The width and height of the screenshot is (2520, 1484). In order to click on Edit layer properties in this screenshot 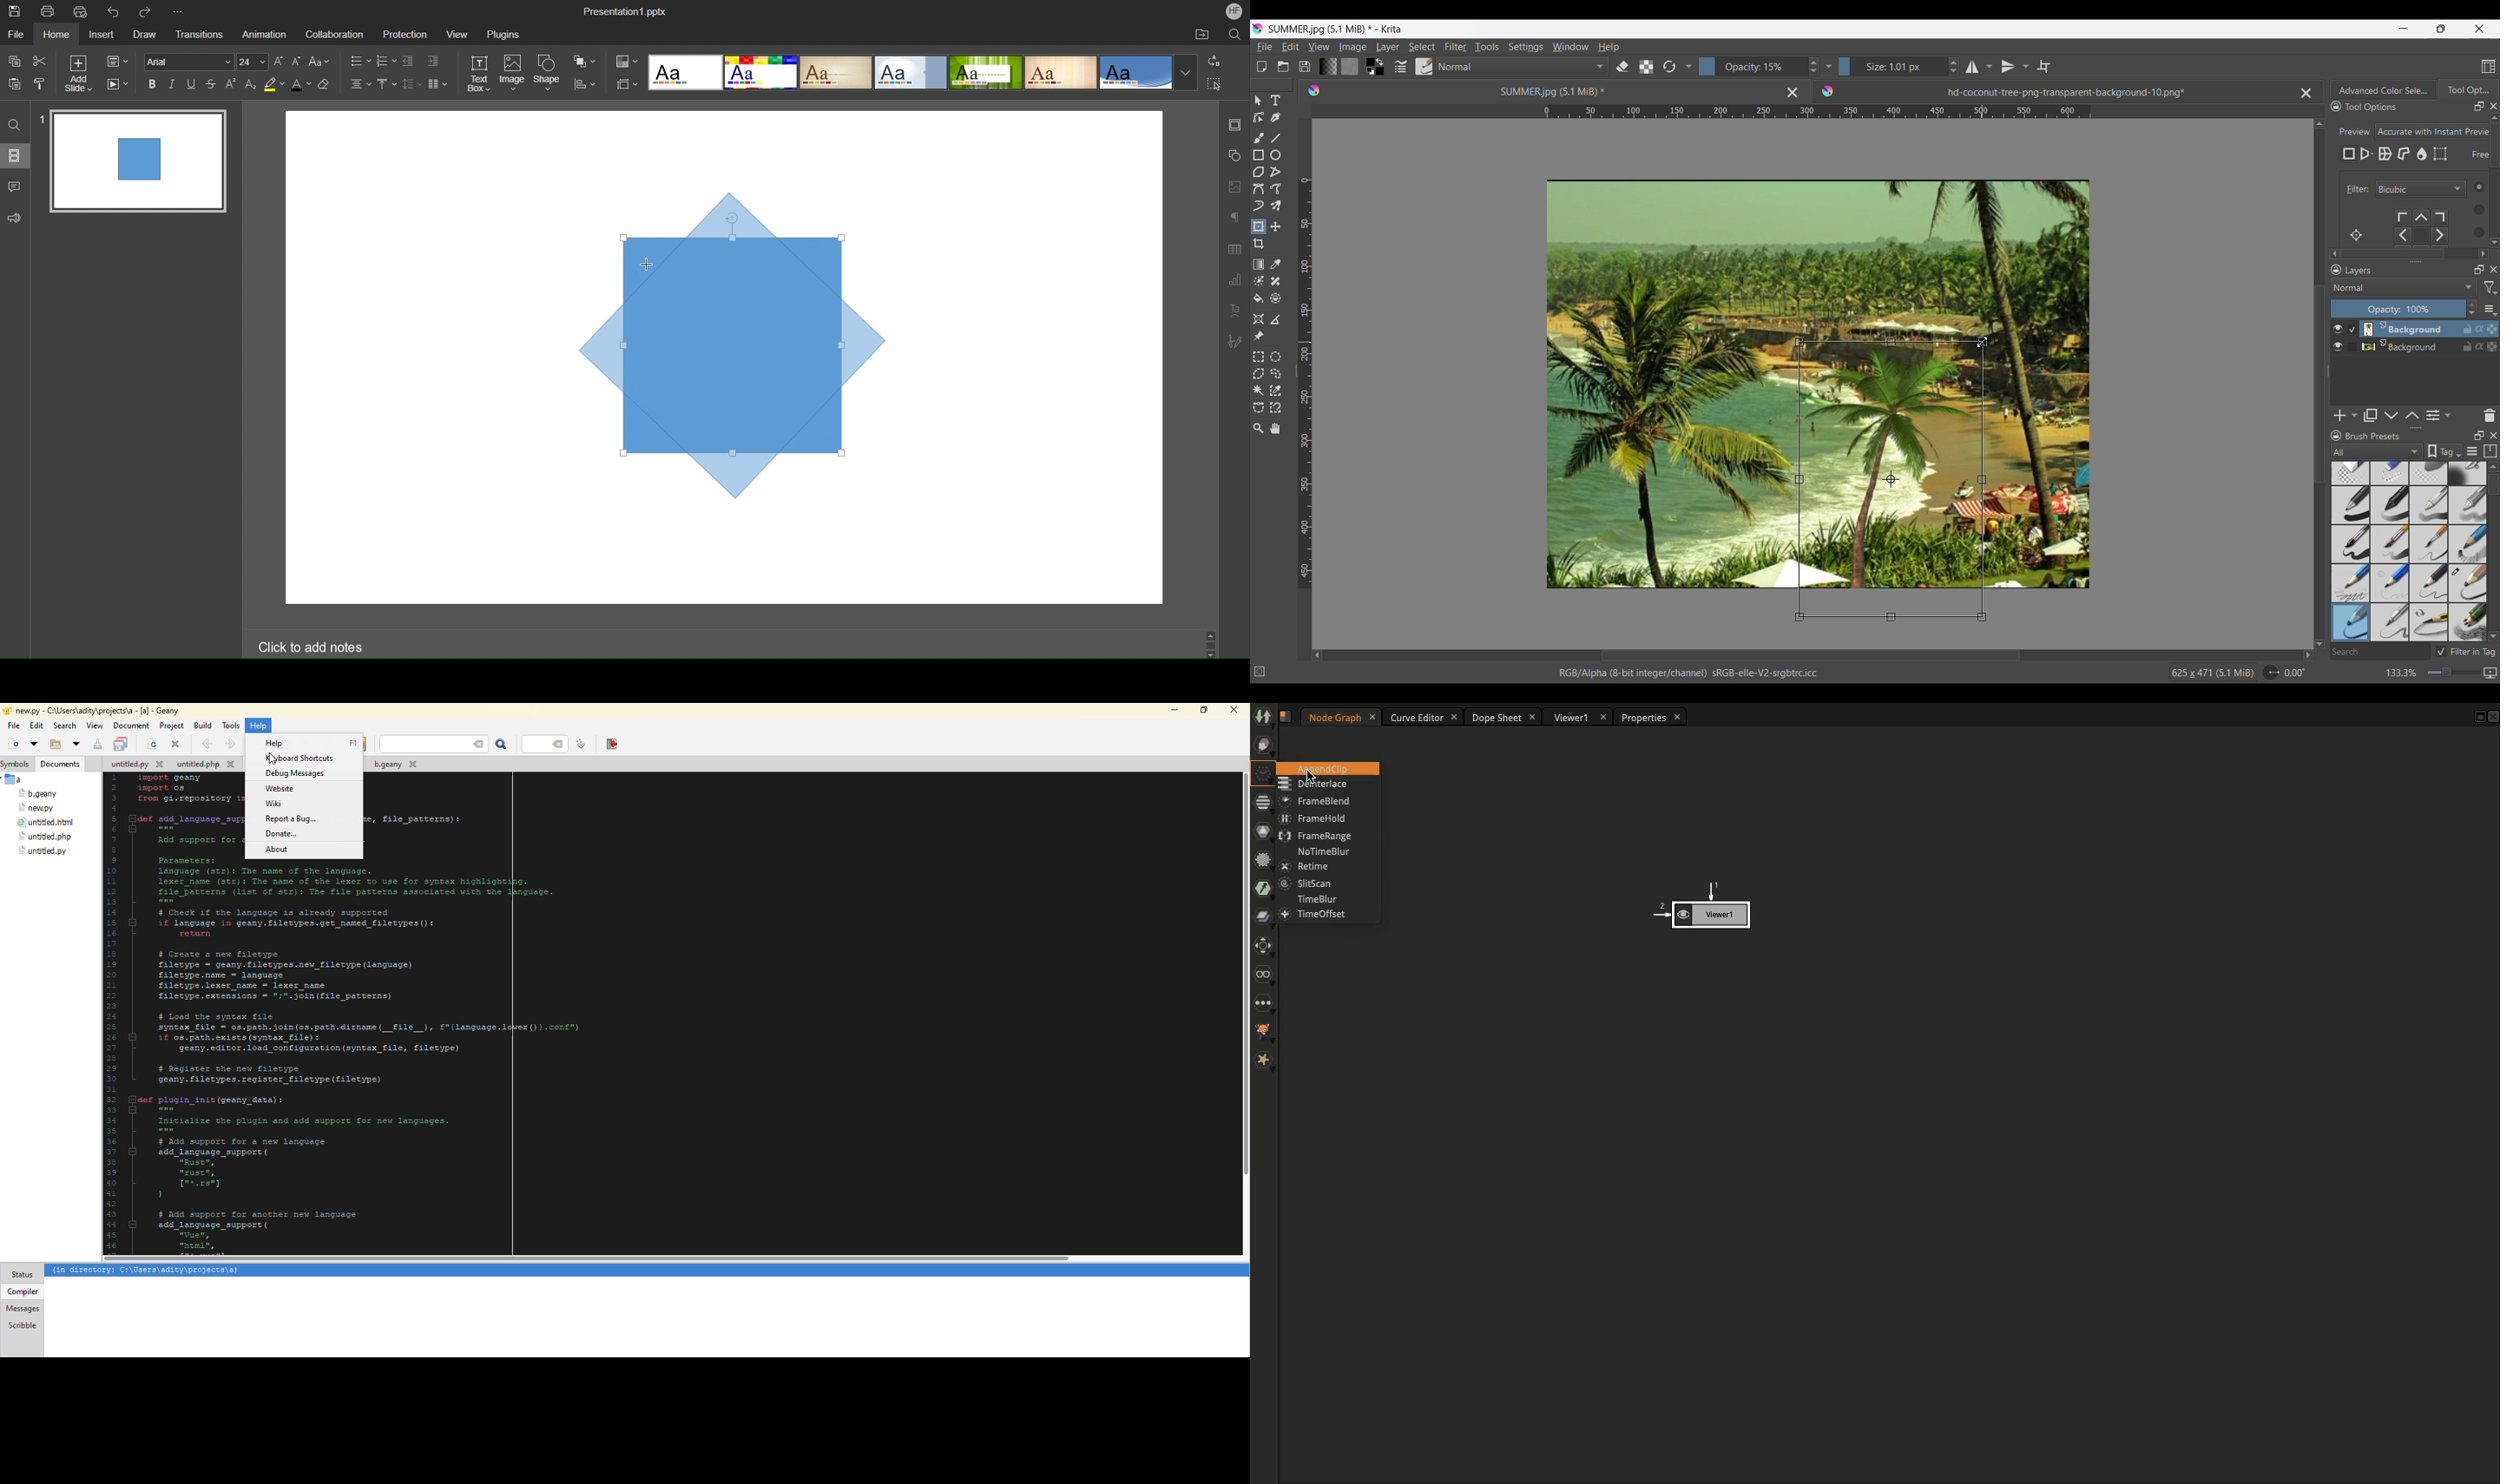, I will do `click(2433, 416)`.